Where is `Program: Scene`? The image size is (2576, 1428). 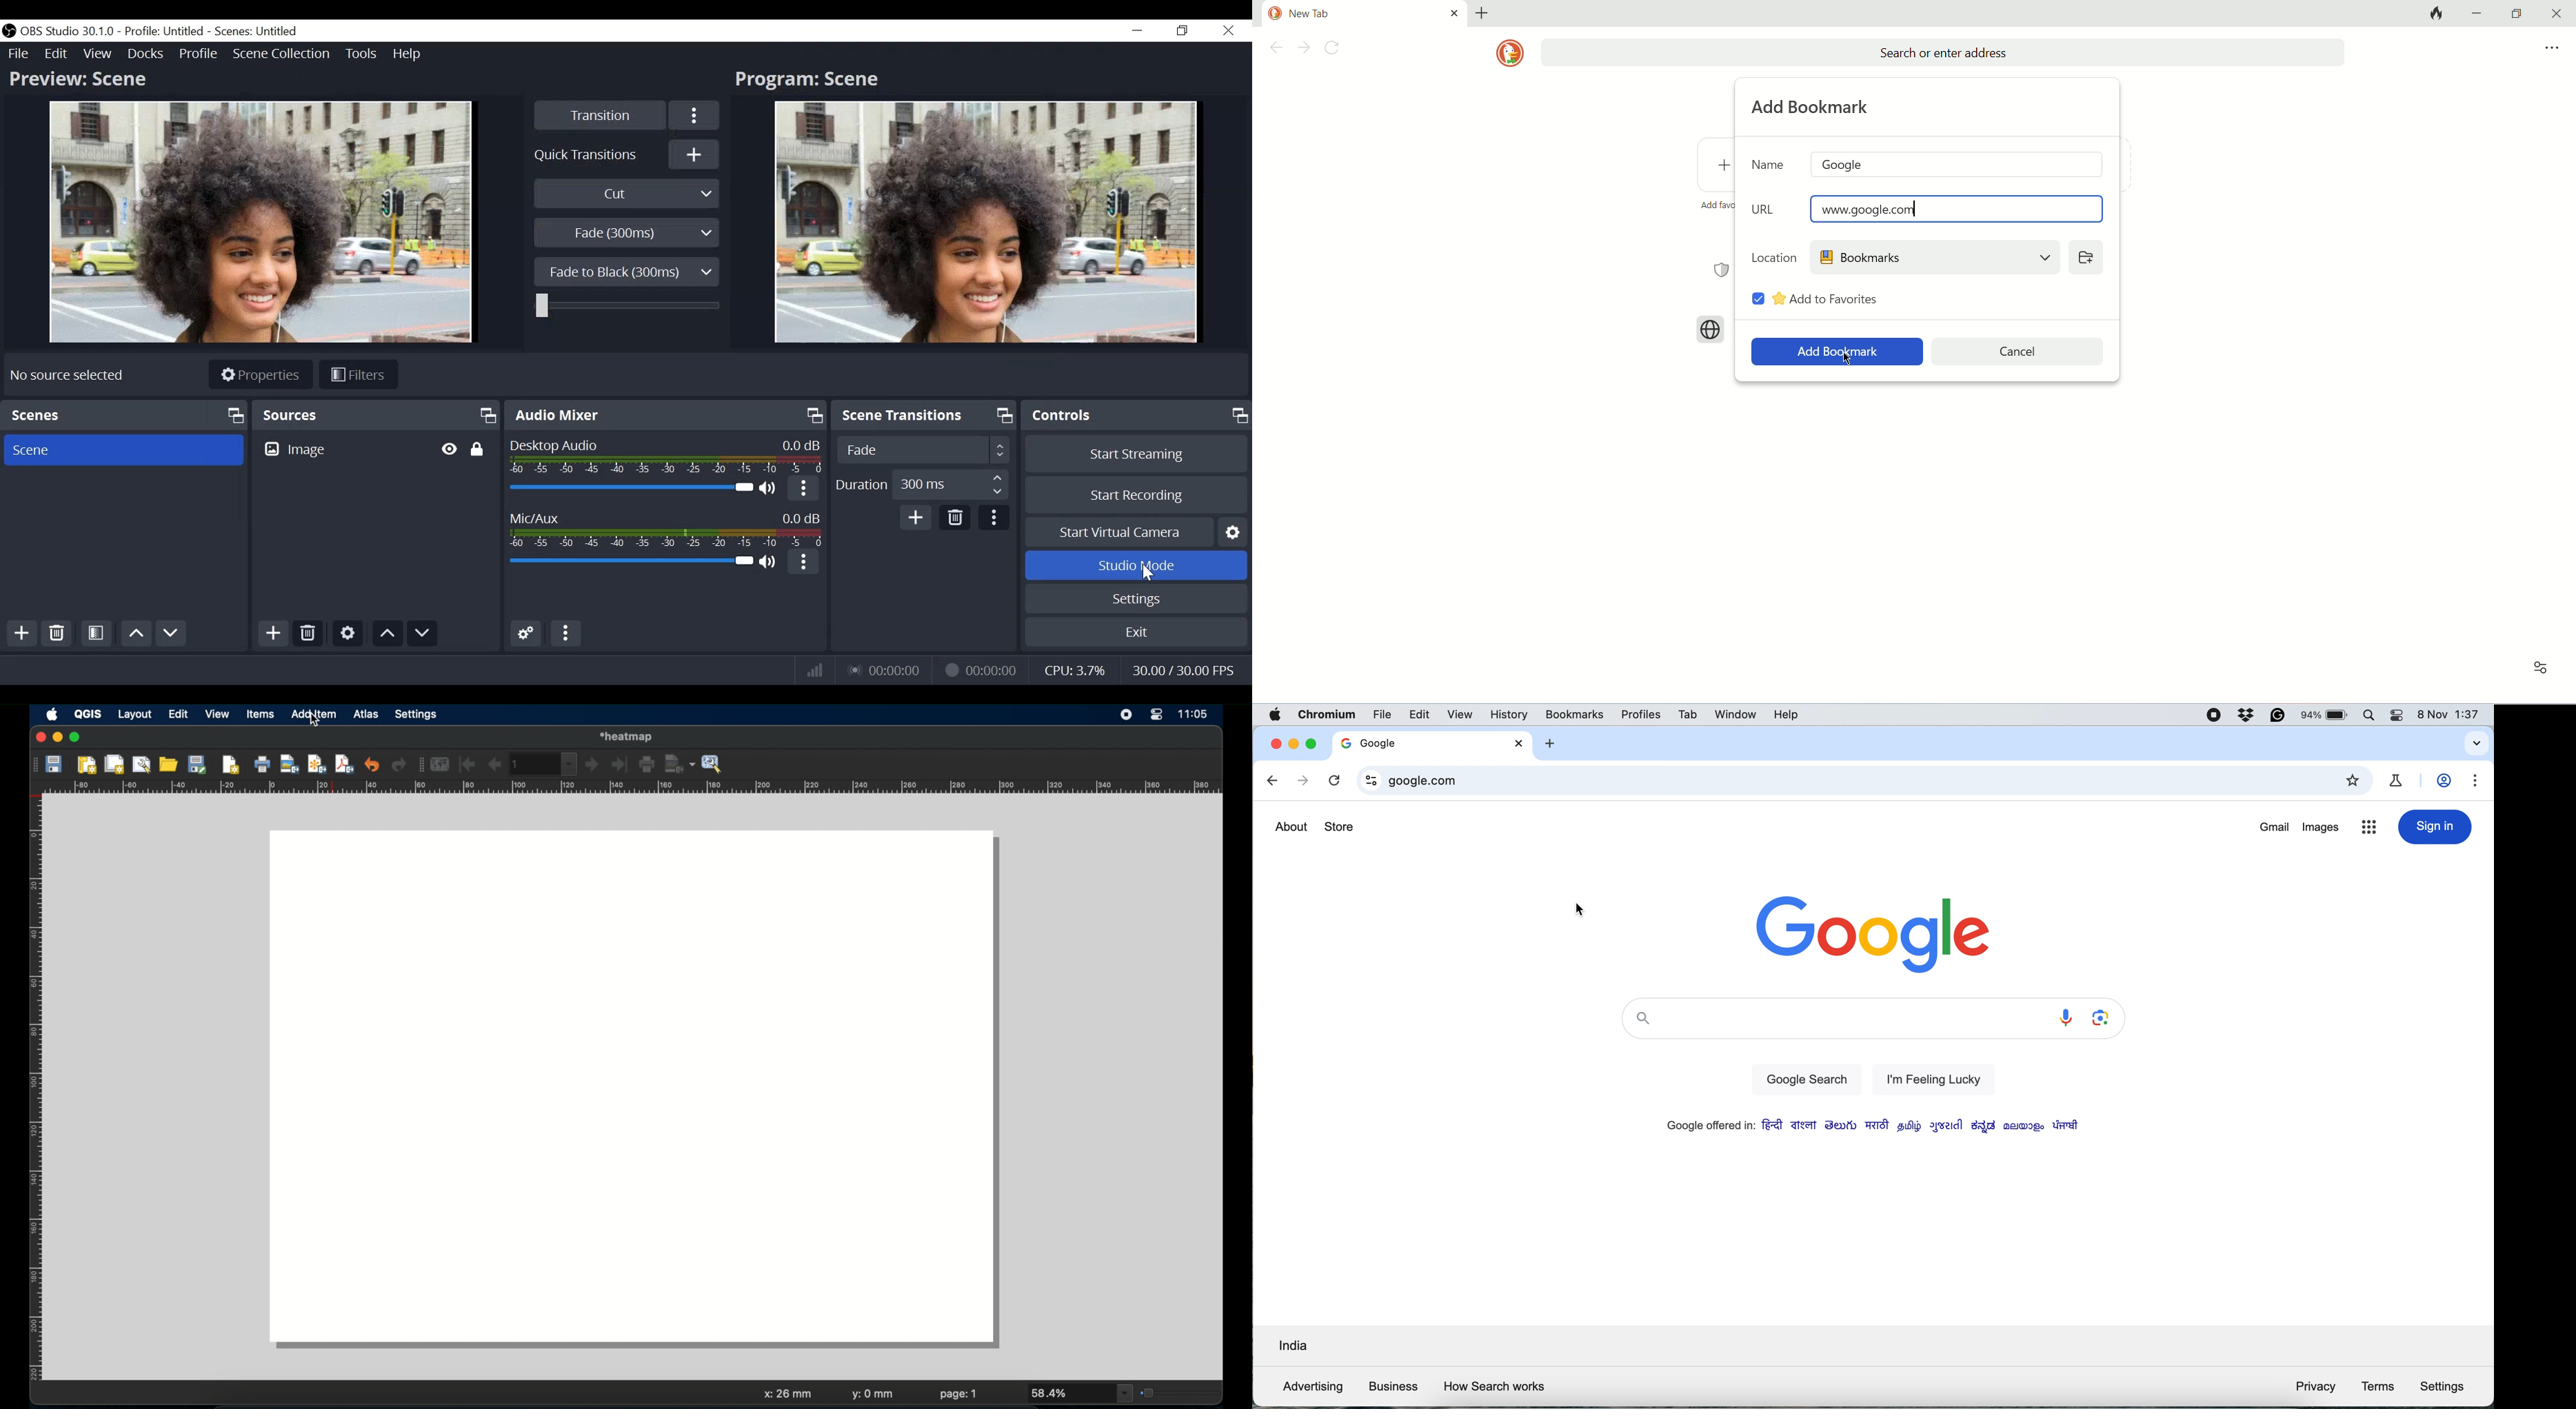
Program: Scene is located at coordinates (810, 82).